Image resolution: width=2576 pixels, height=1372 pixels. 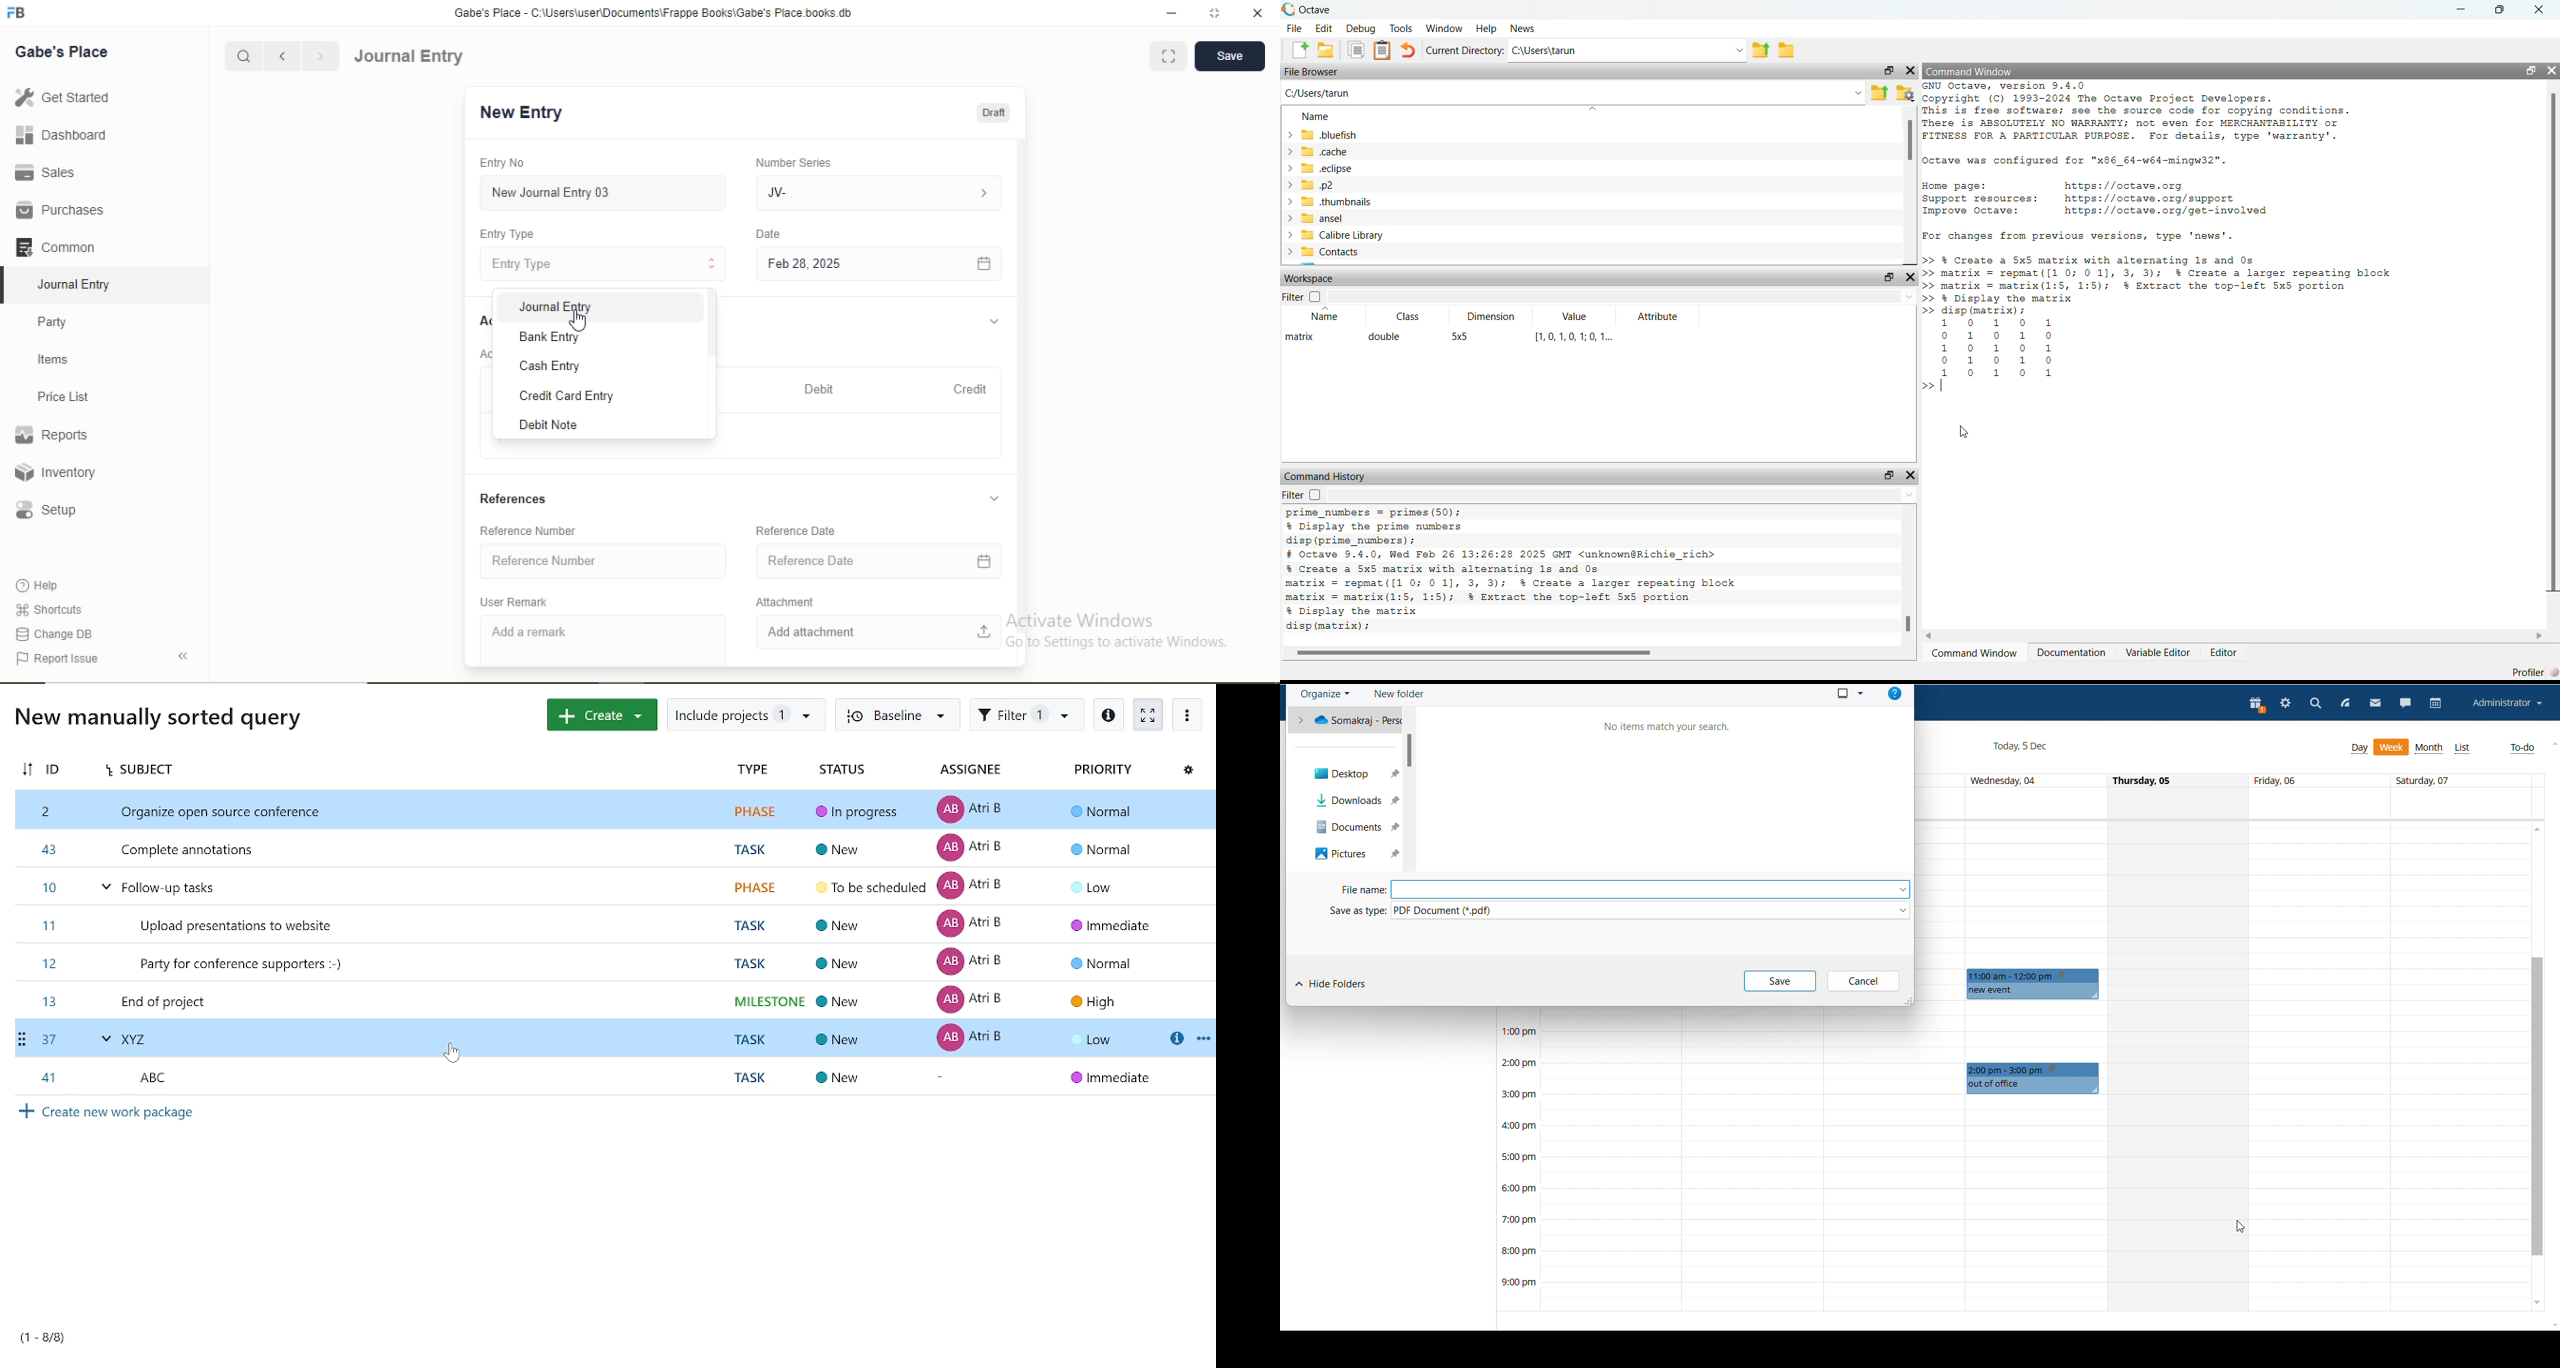 What do you see at coordinates (610, 847) in the screenshot?
I see `Task name "Complete annotations"` at bounding box center [610, 847].